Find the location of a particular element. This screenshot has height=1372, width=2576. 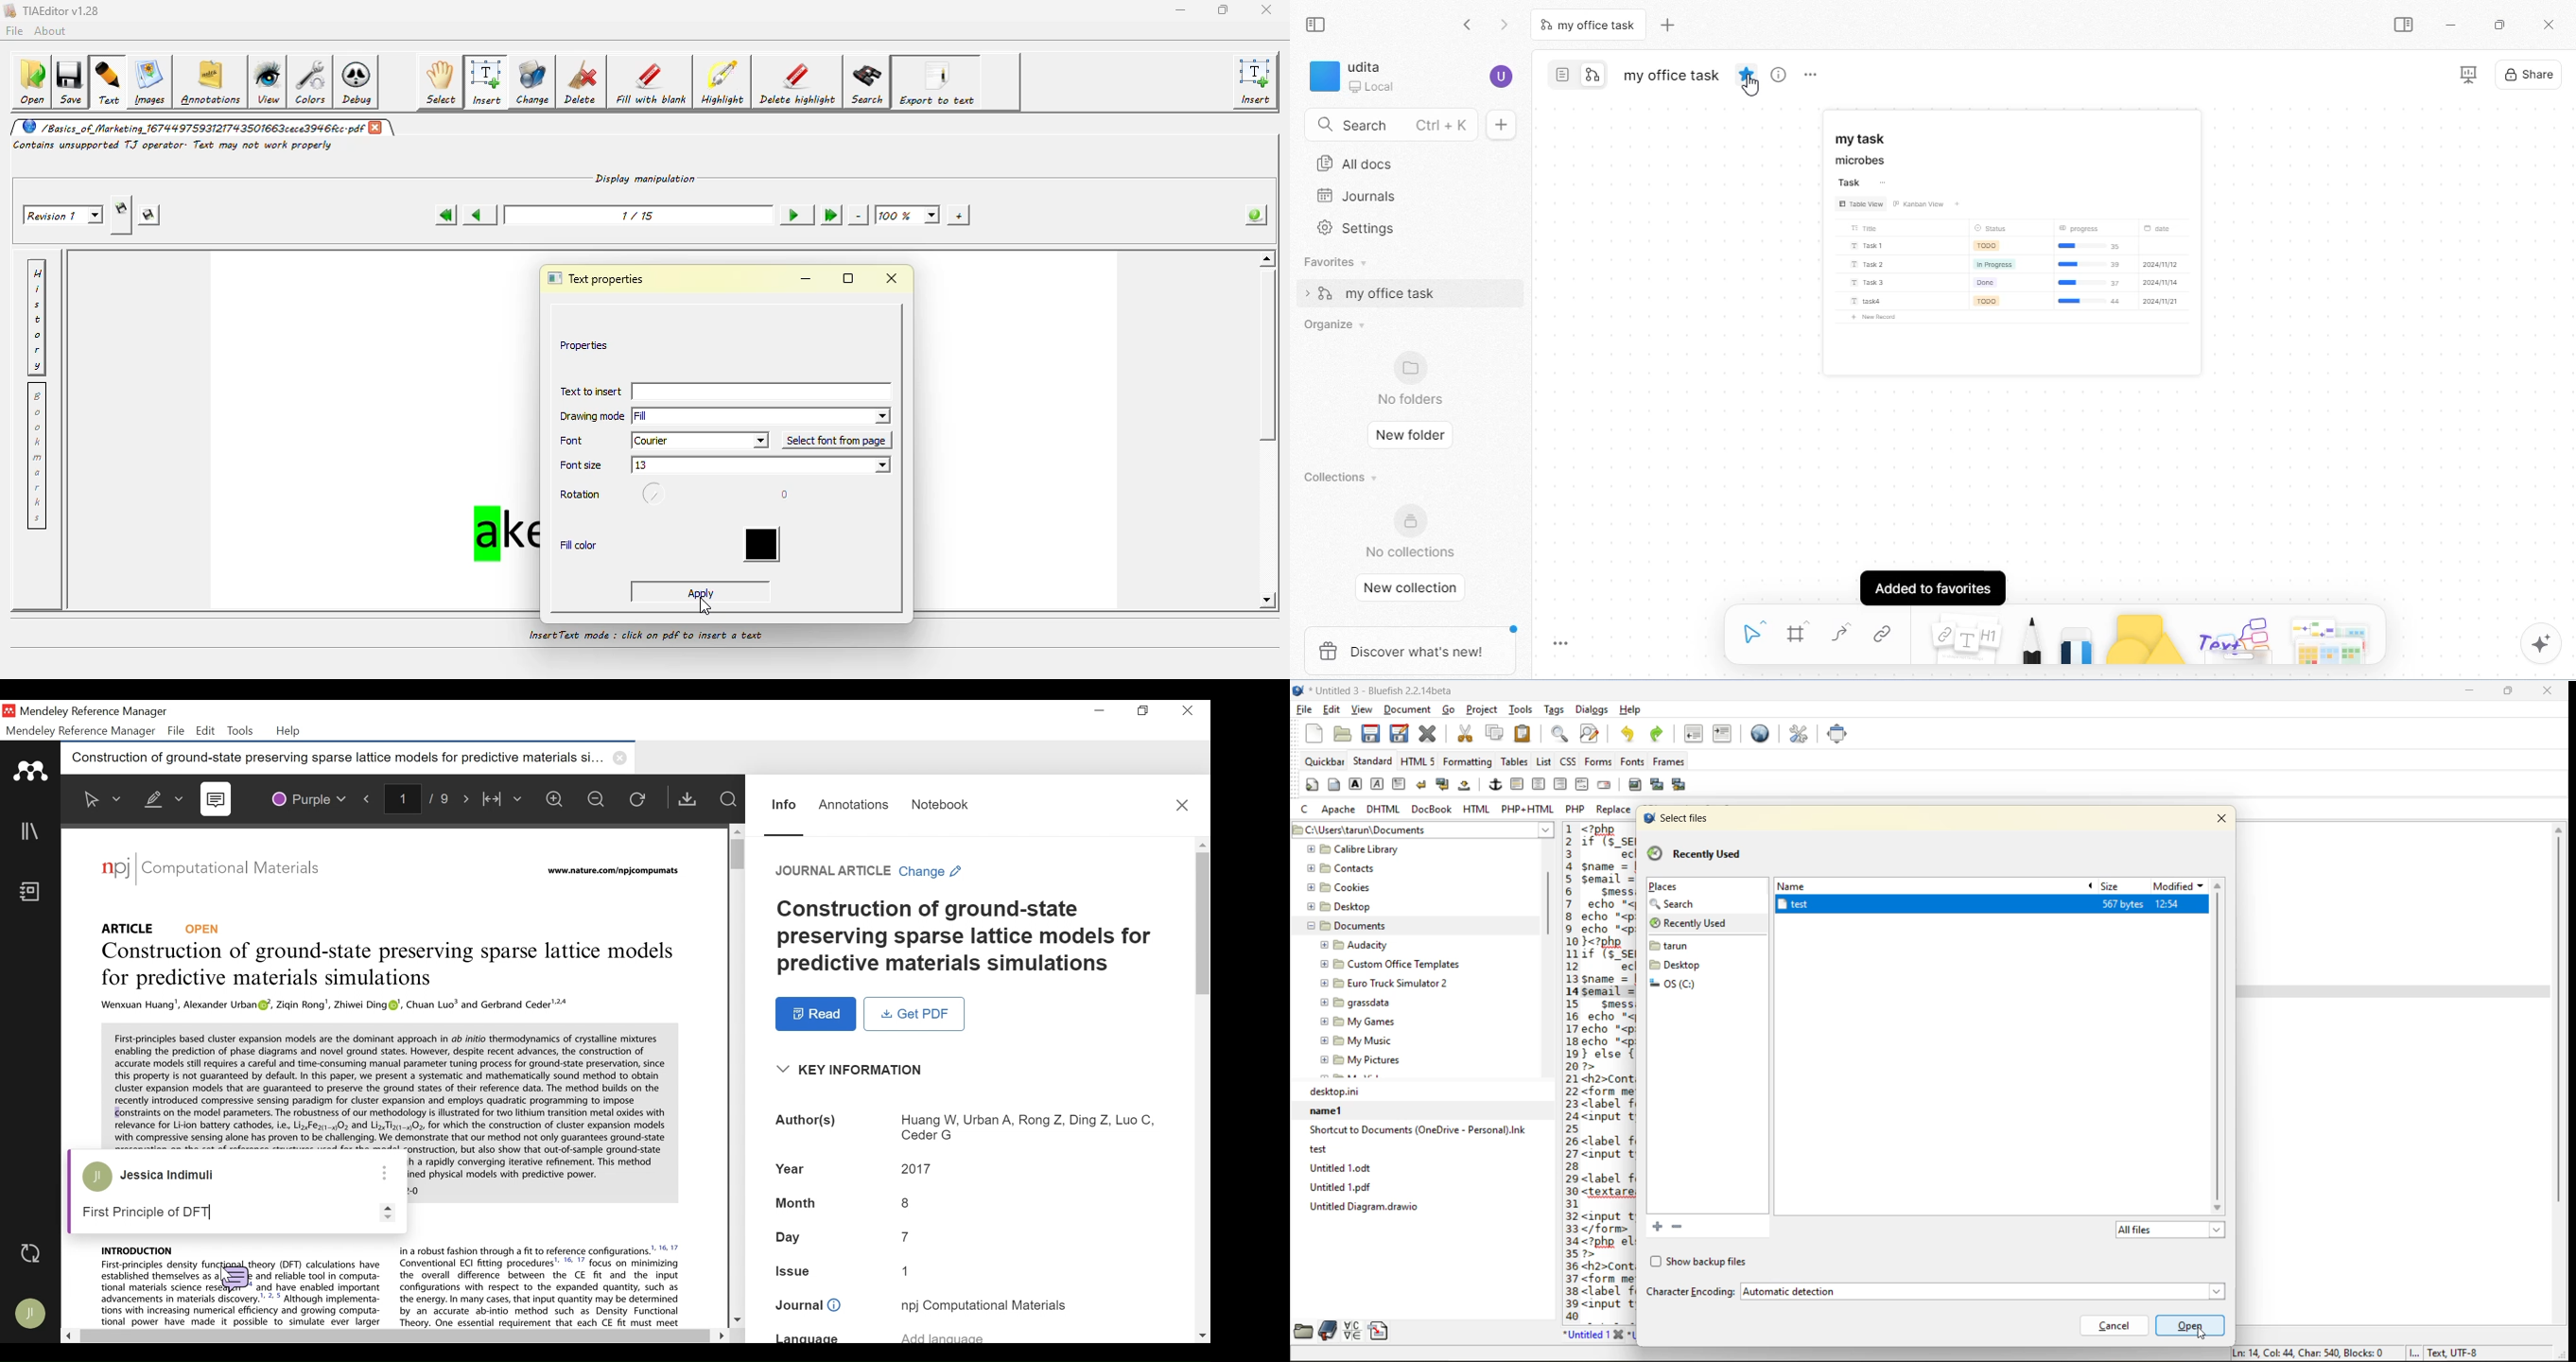

cursor is located at coordinates (2203, 1333).